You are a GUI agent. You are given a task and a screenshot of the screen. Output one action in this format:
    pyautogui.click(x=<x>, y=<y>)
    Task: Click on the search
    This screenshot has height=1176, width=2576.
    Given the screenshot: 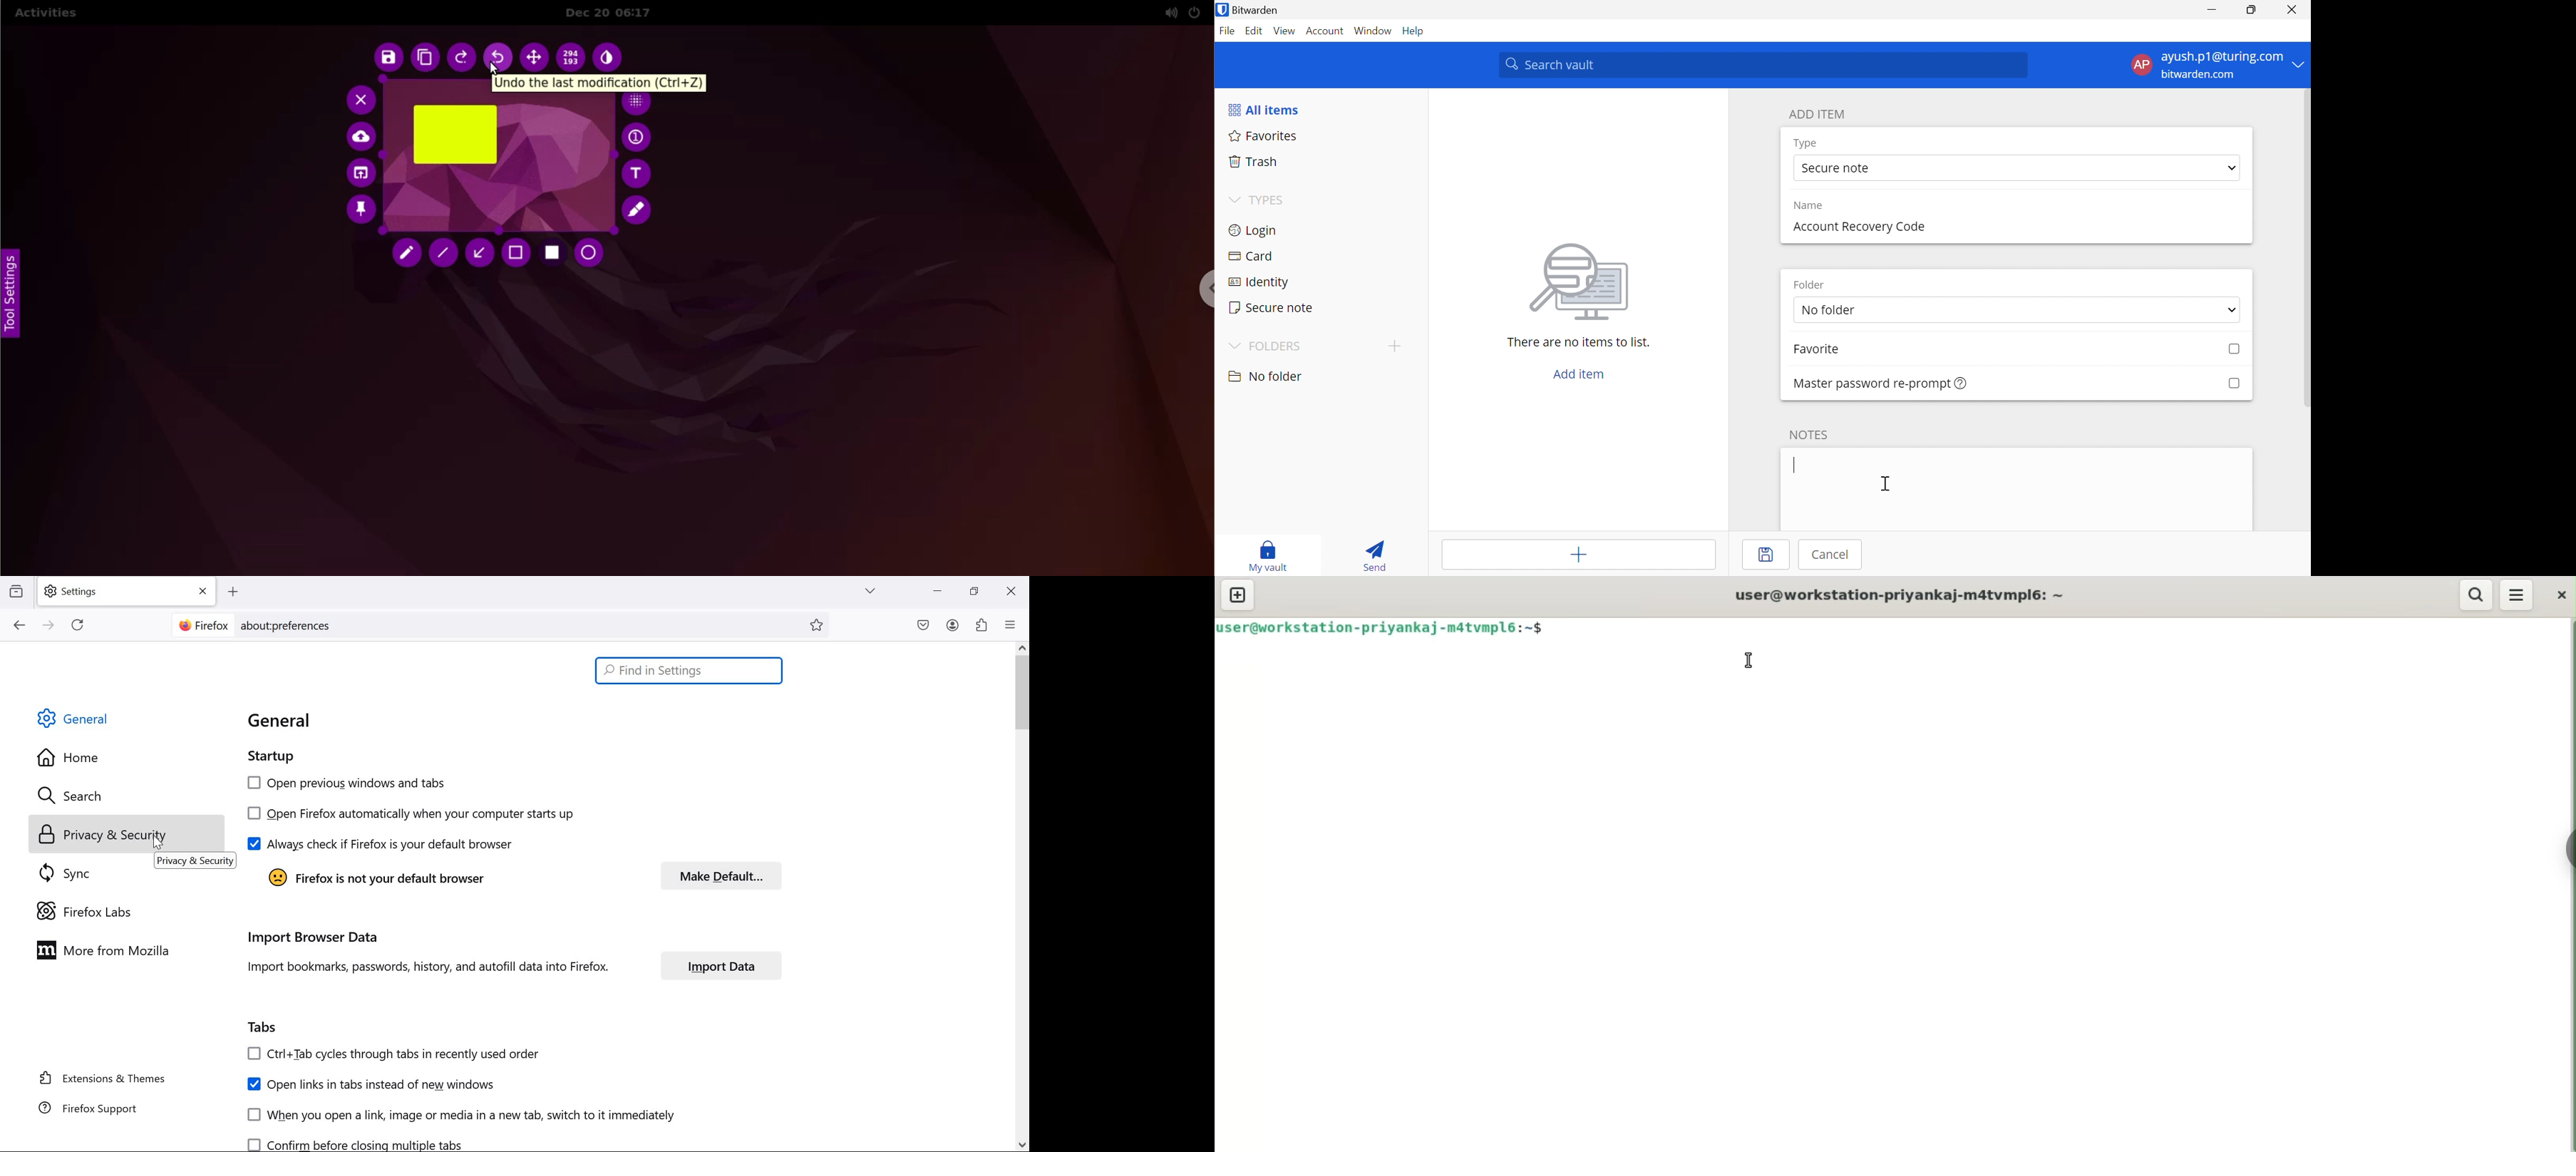 What is the action you would take?
    pyautogui.click(x=81, y=797)
    